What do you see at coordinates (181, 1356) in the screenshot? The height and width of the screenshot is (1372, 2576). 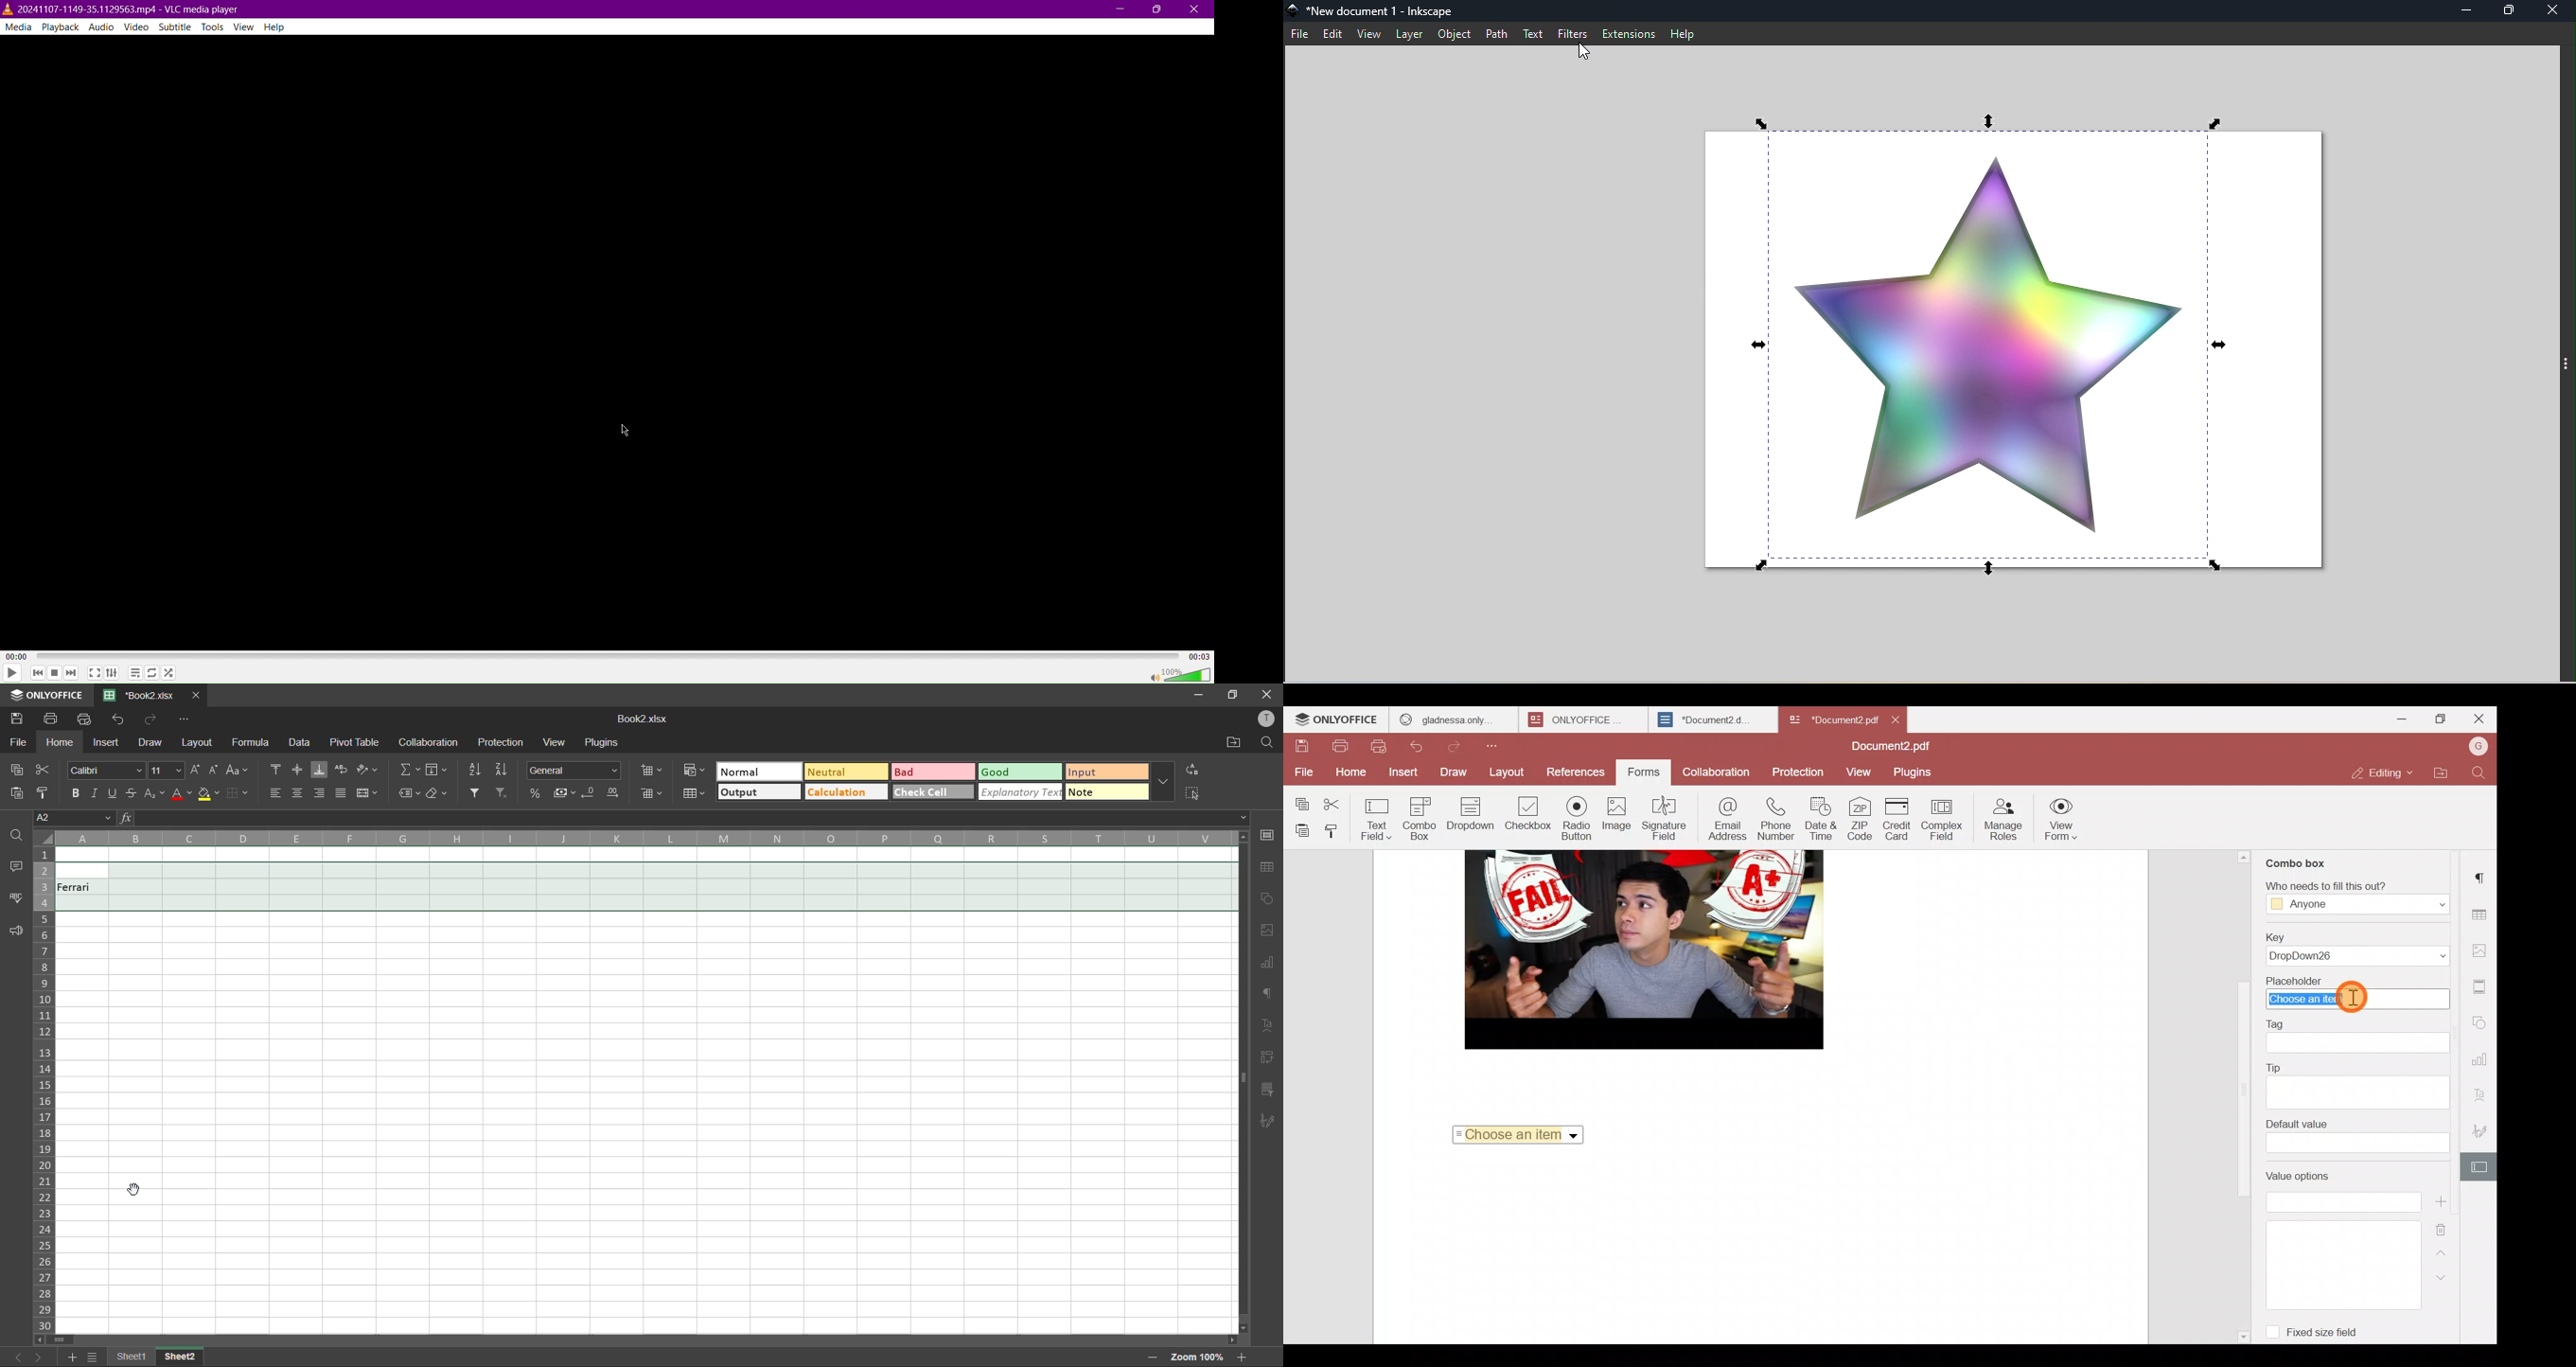 I see `sheet 13` at bounding box center [181, 1356].